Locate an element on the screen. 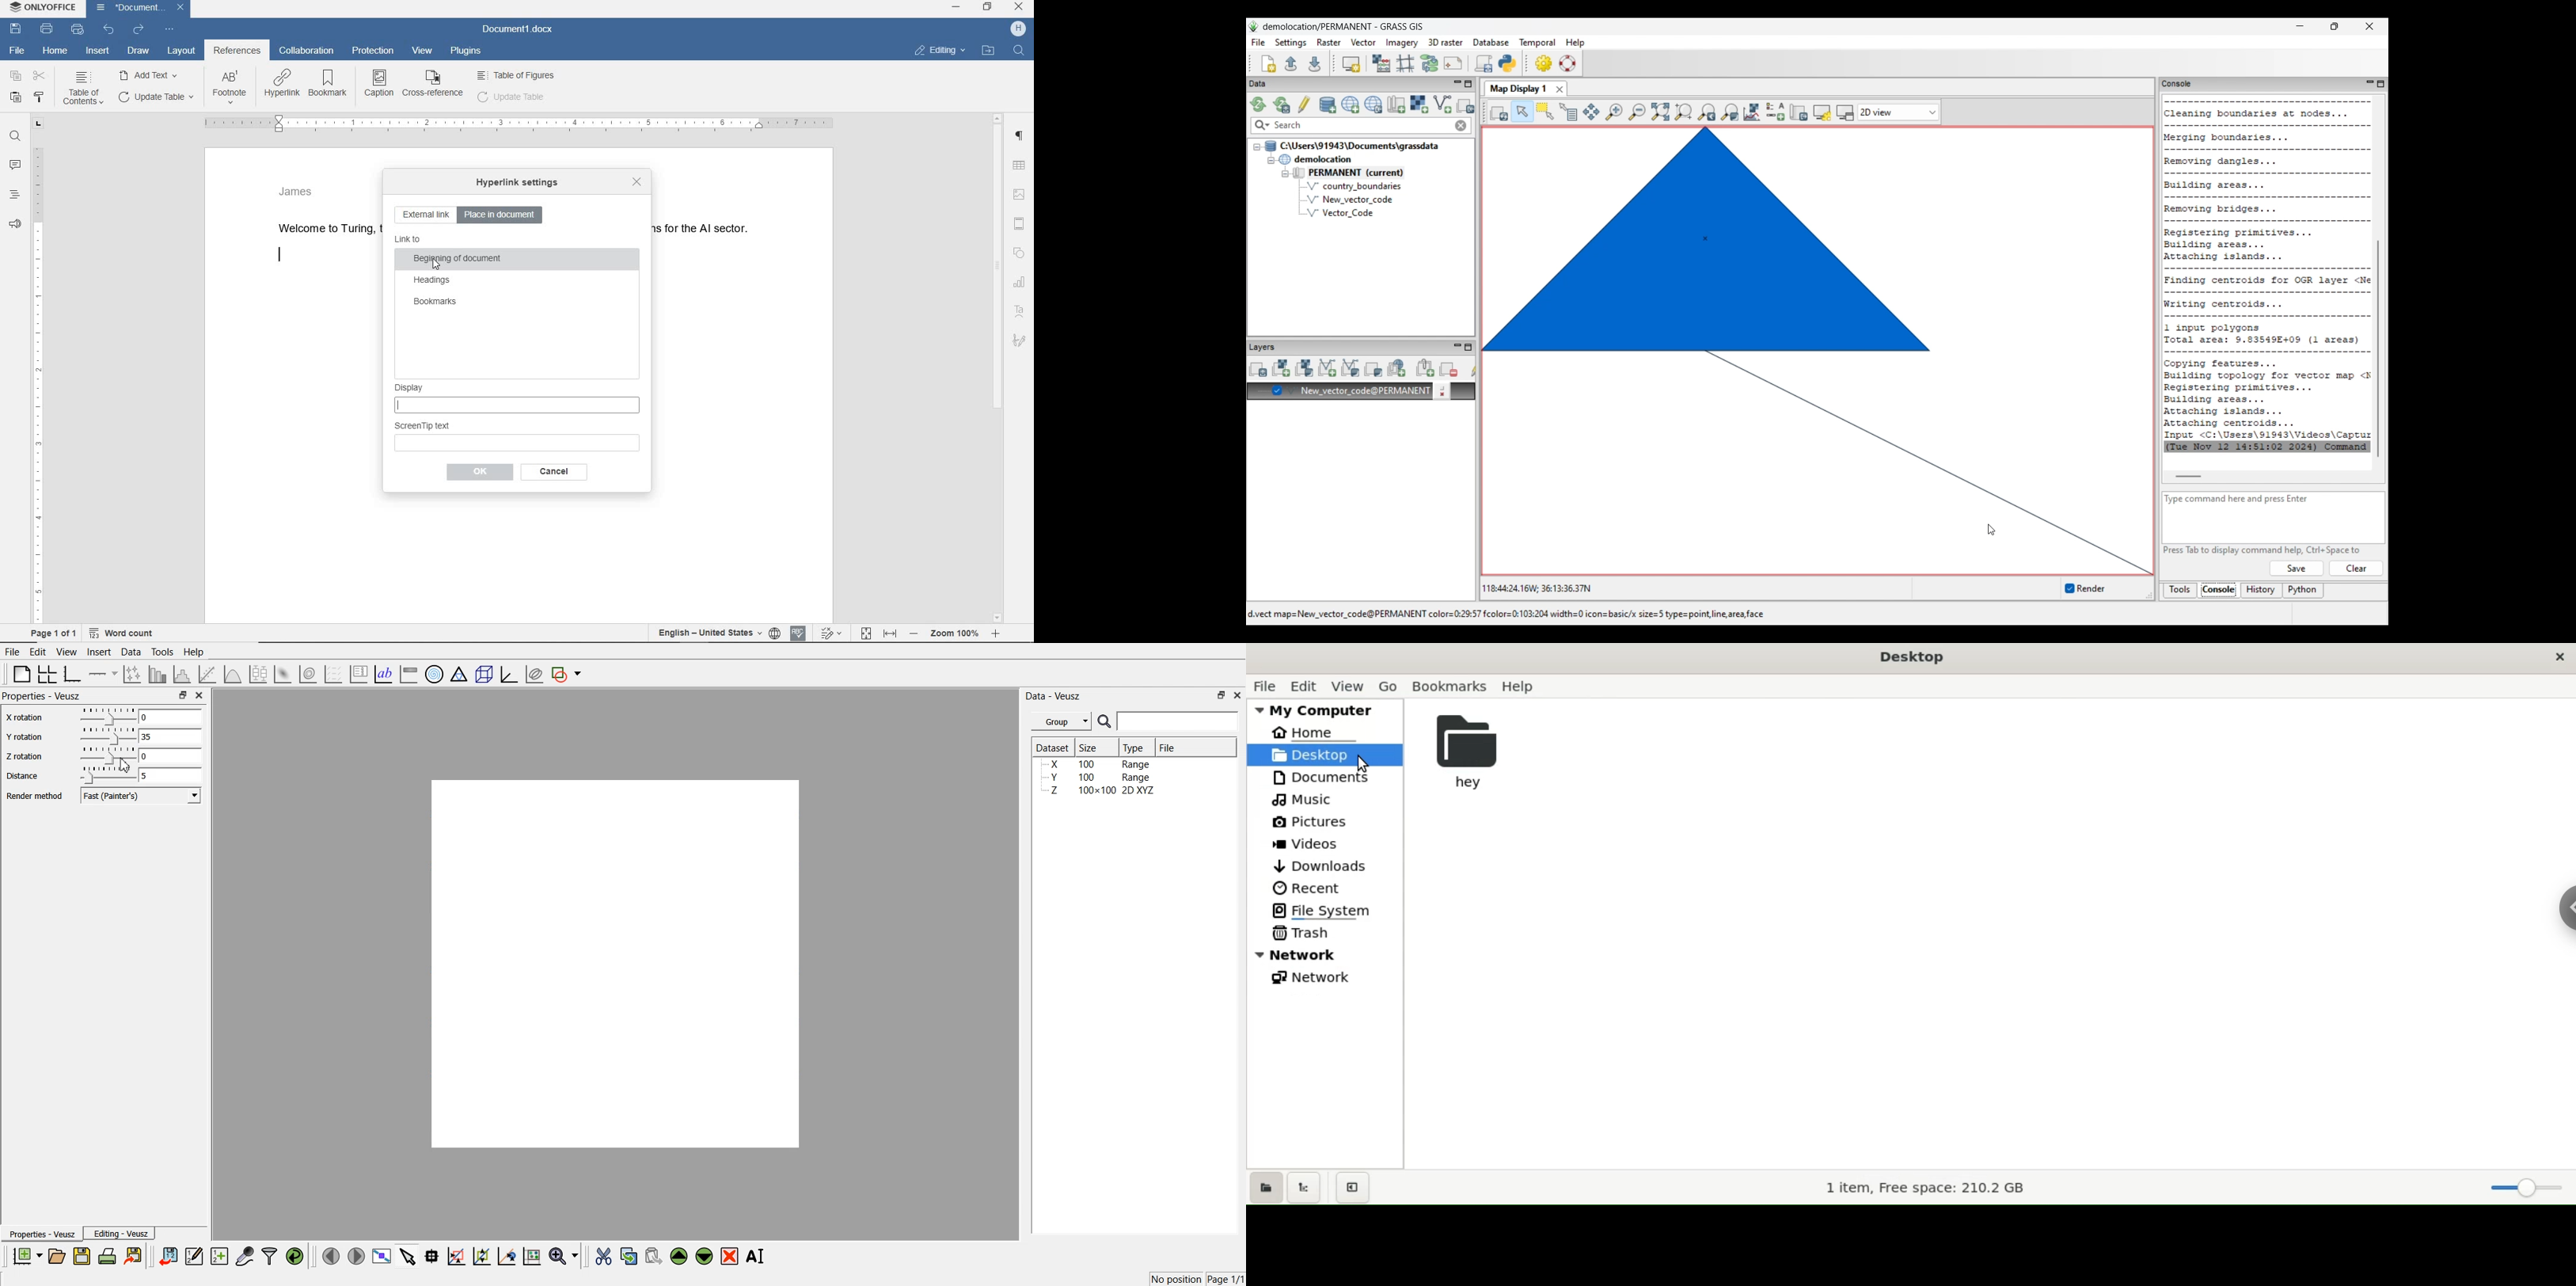 This screenshot has height=1288, width=2576. zoom out is located at coordinates (917, 635).